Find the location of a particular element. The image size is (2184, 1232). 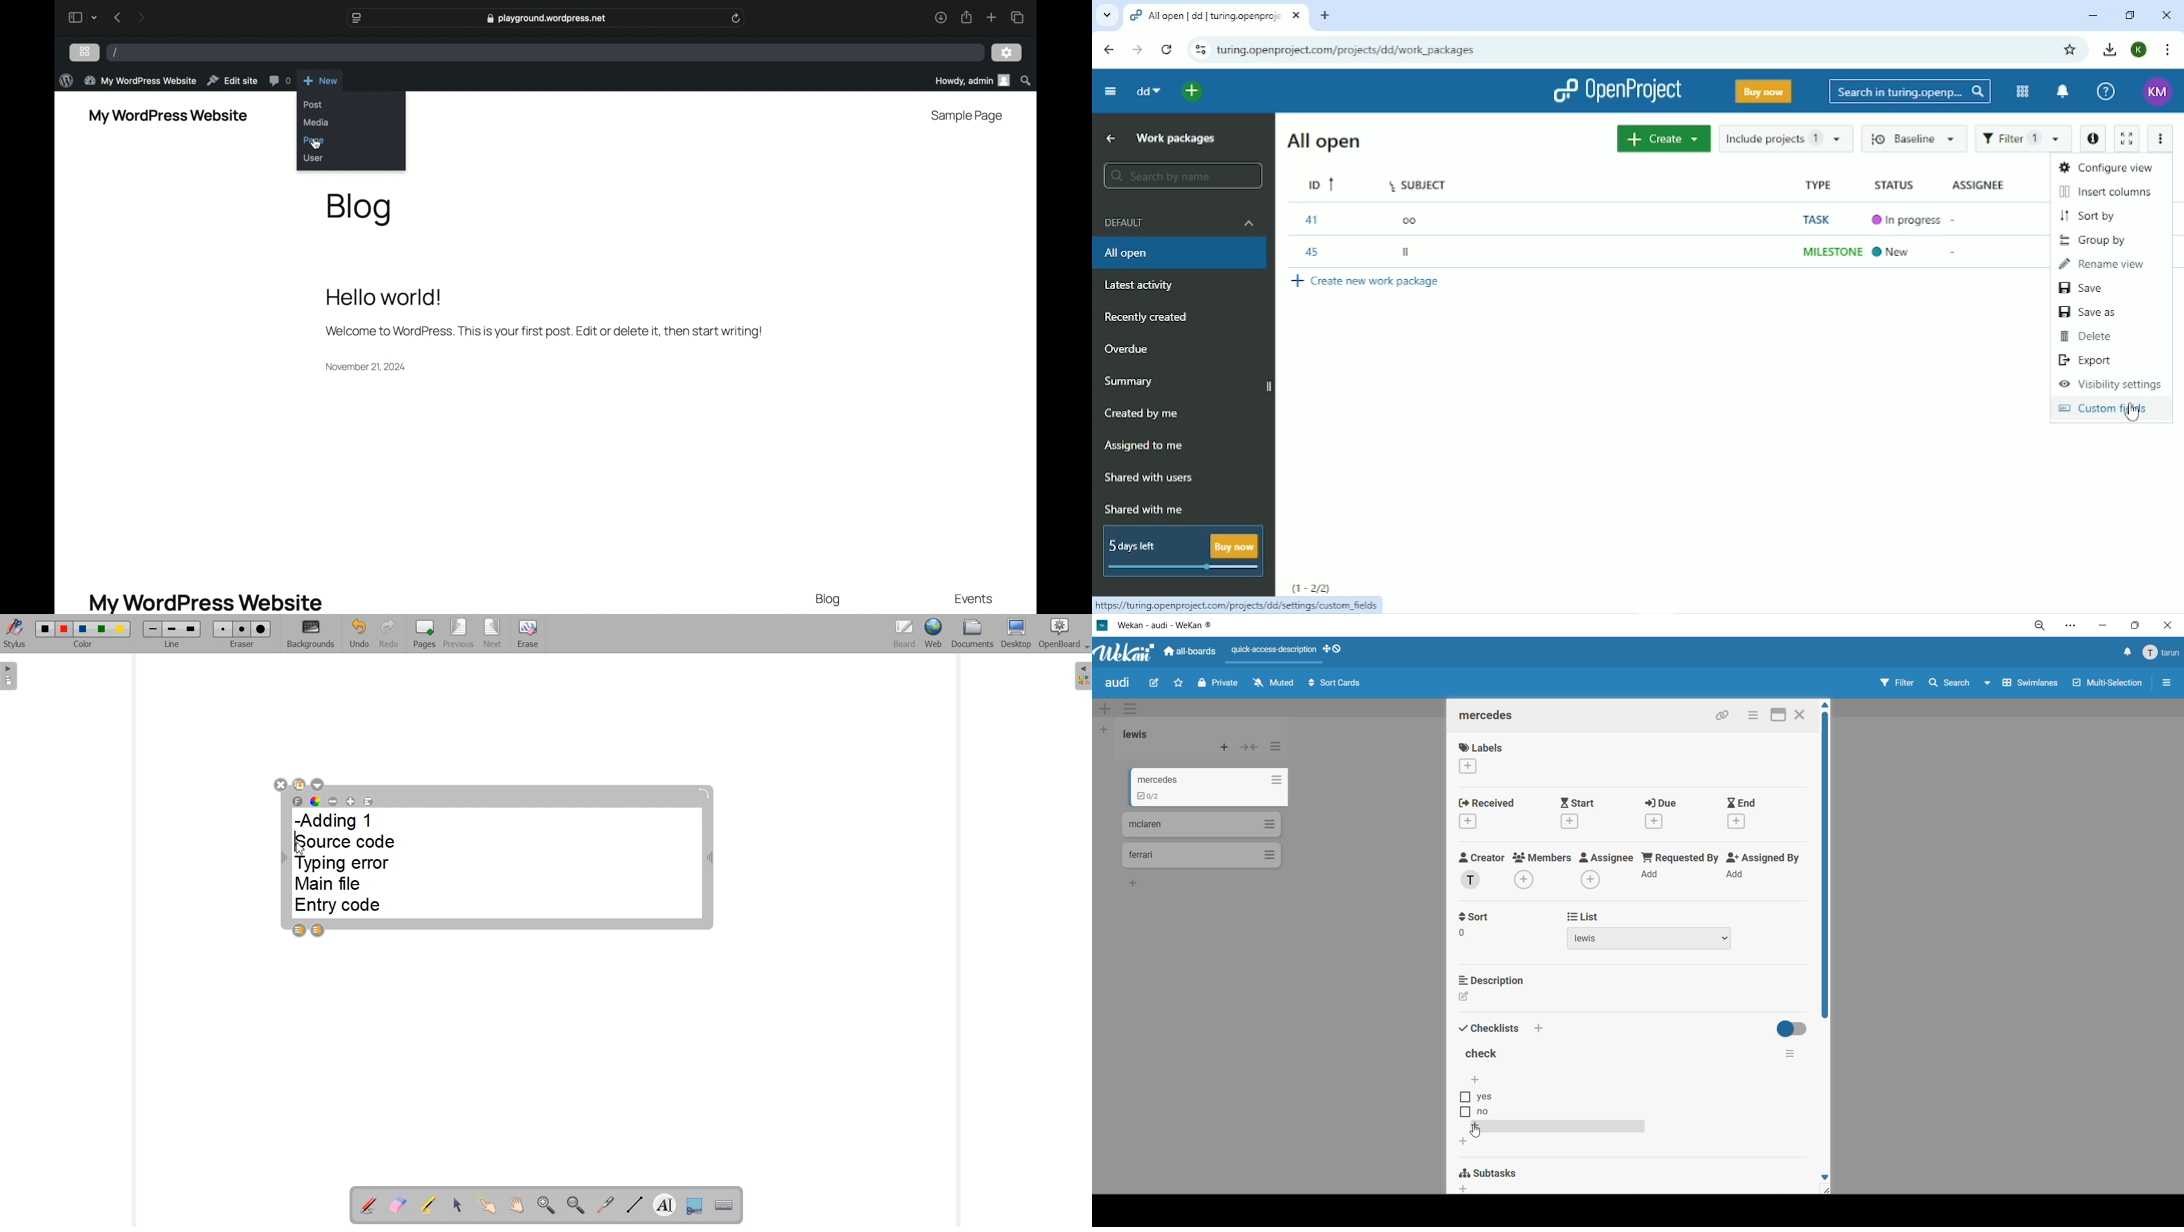

notifications is located at coordinates (2125, 653).